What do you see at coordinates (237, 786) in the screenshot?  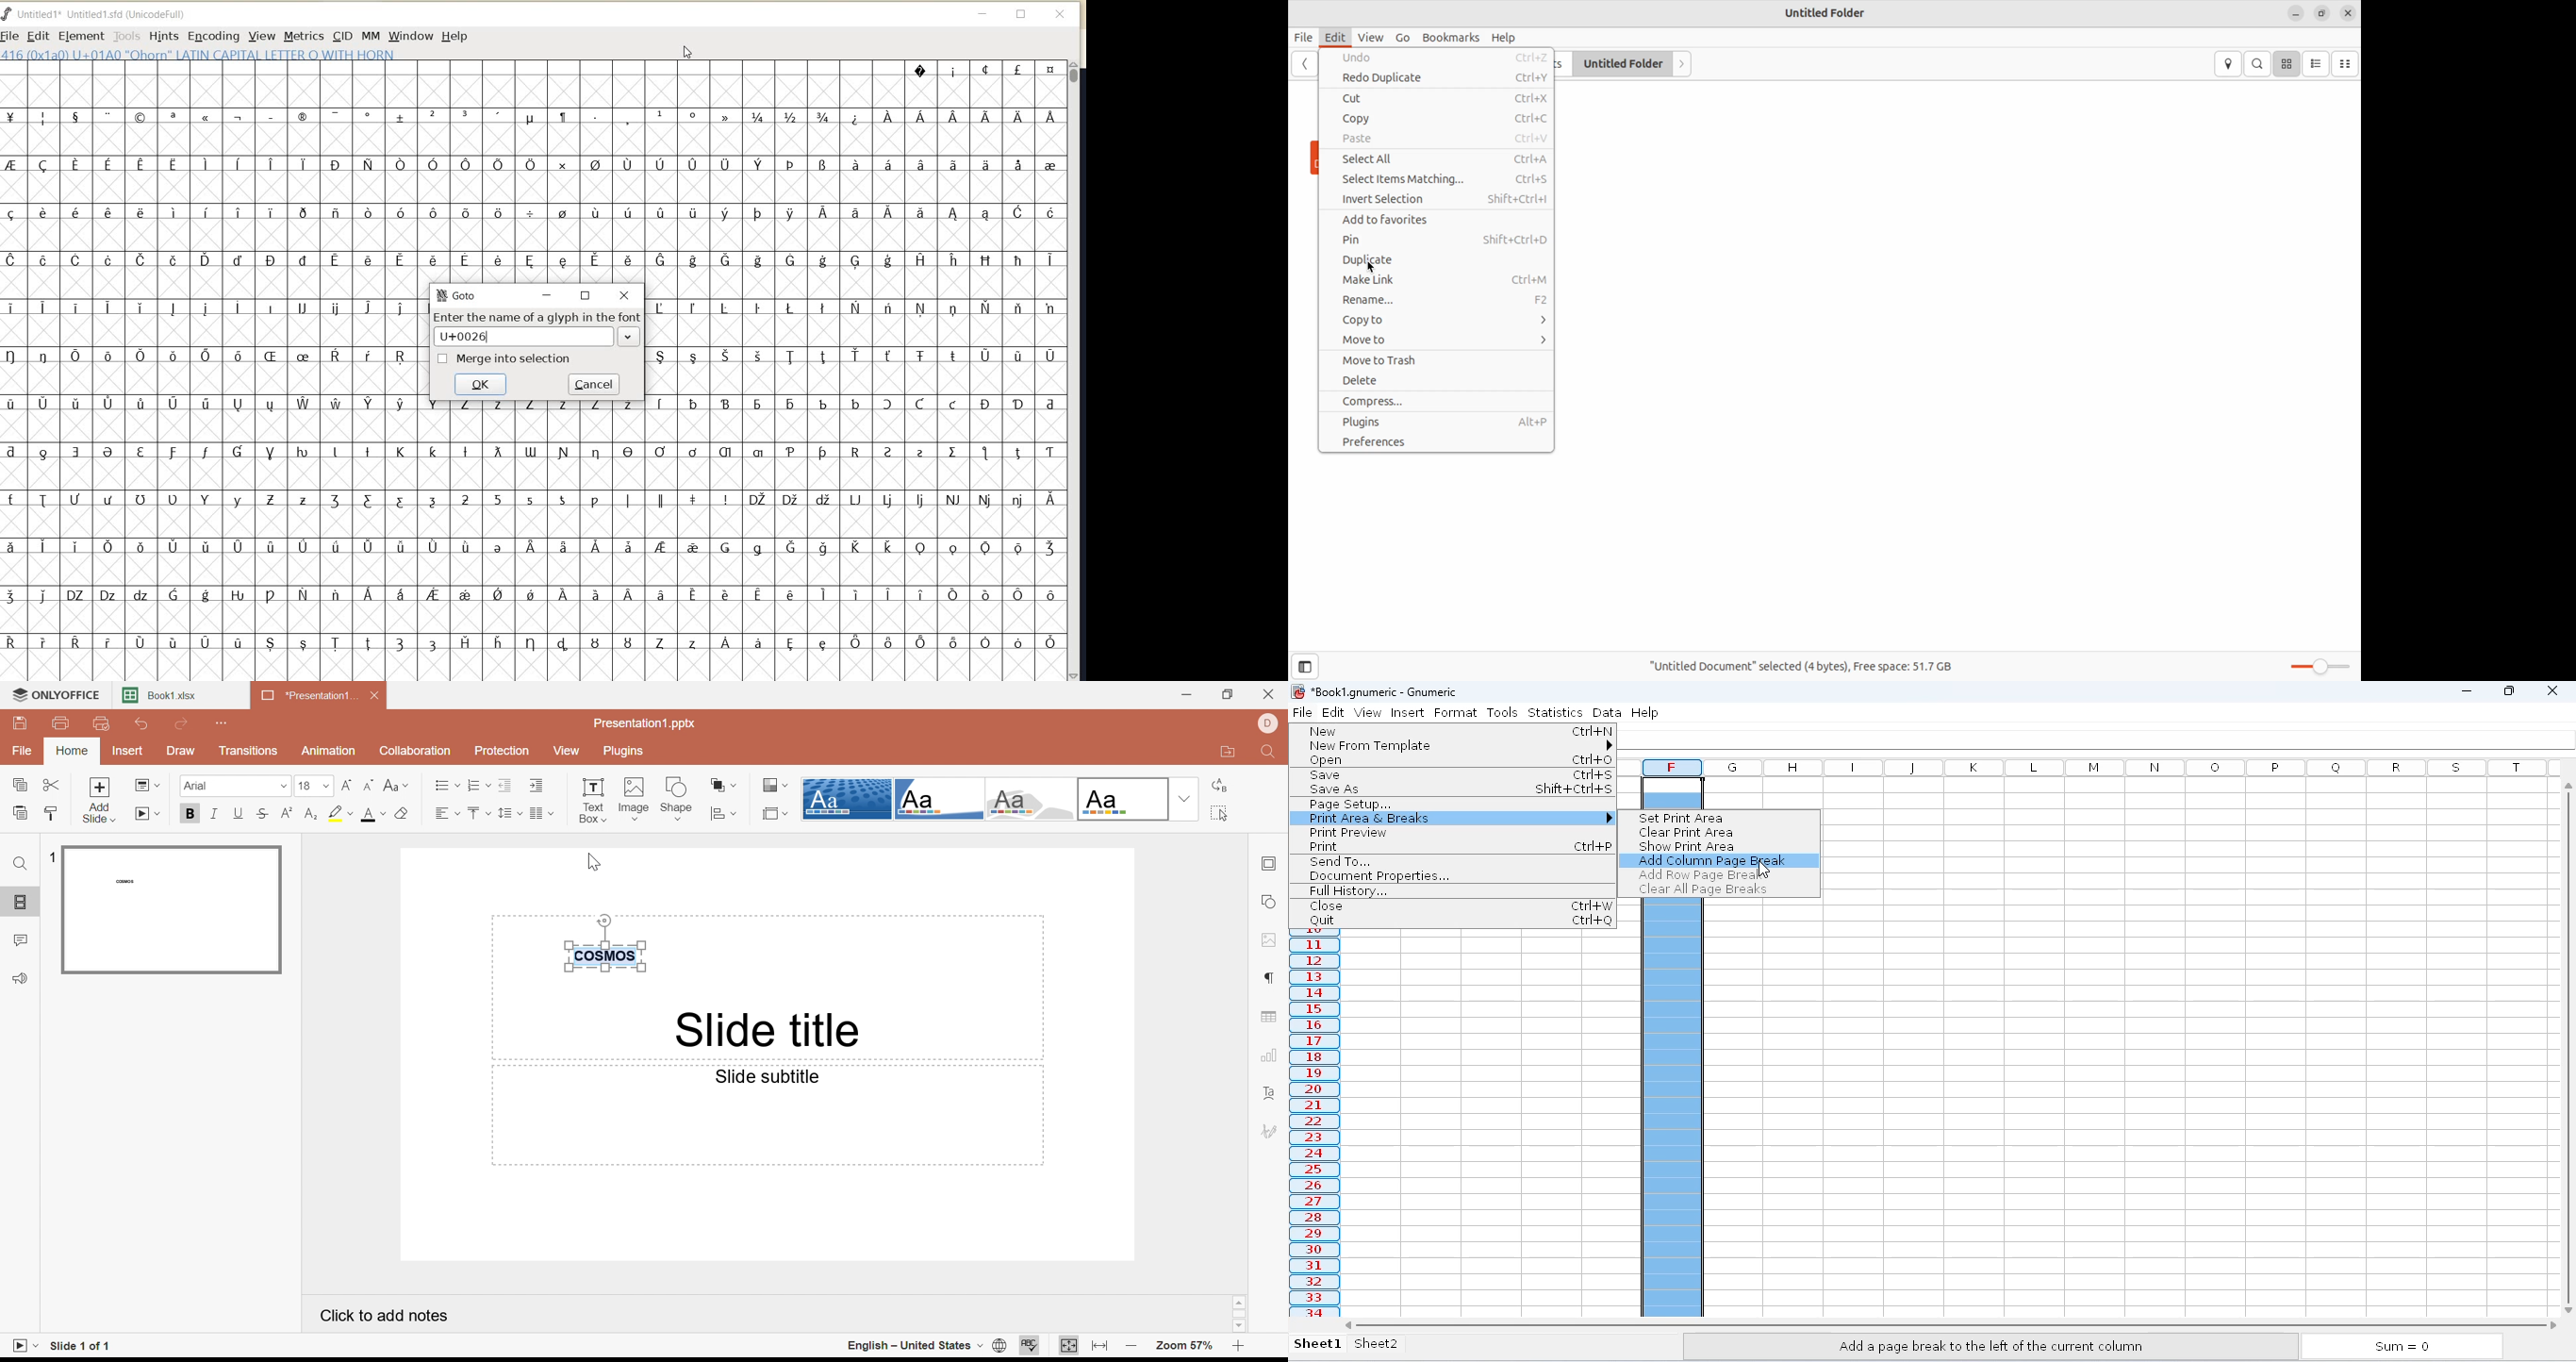 I see `Arial` at bounding box center [237, 786].